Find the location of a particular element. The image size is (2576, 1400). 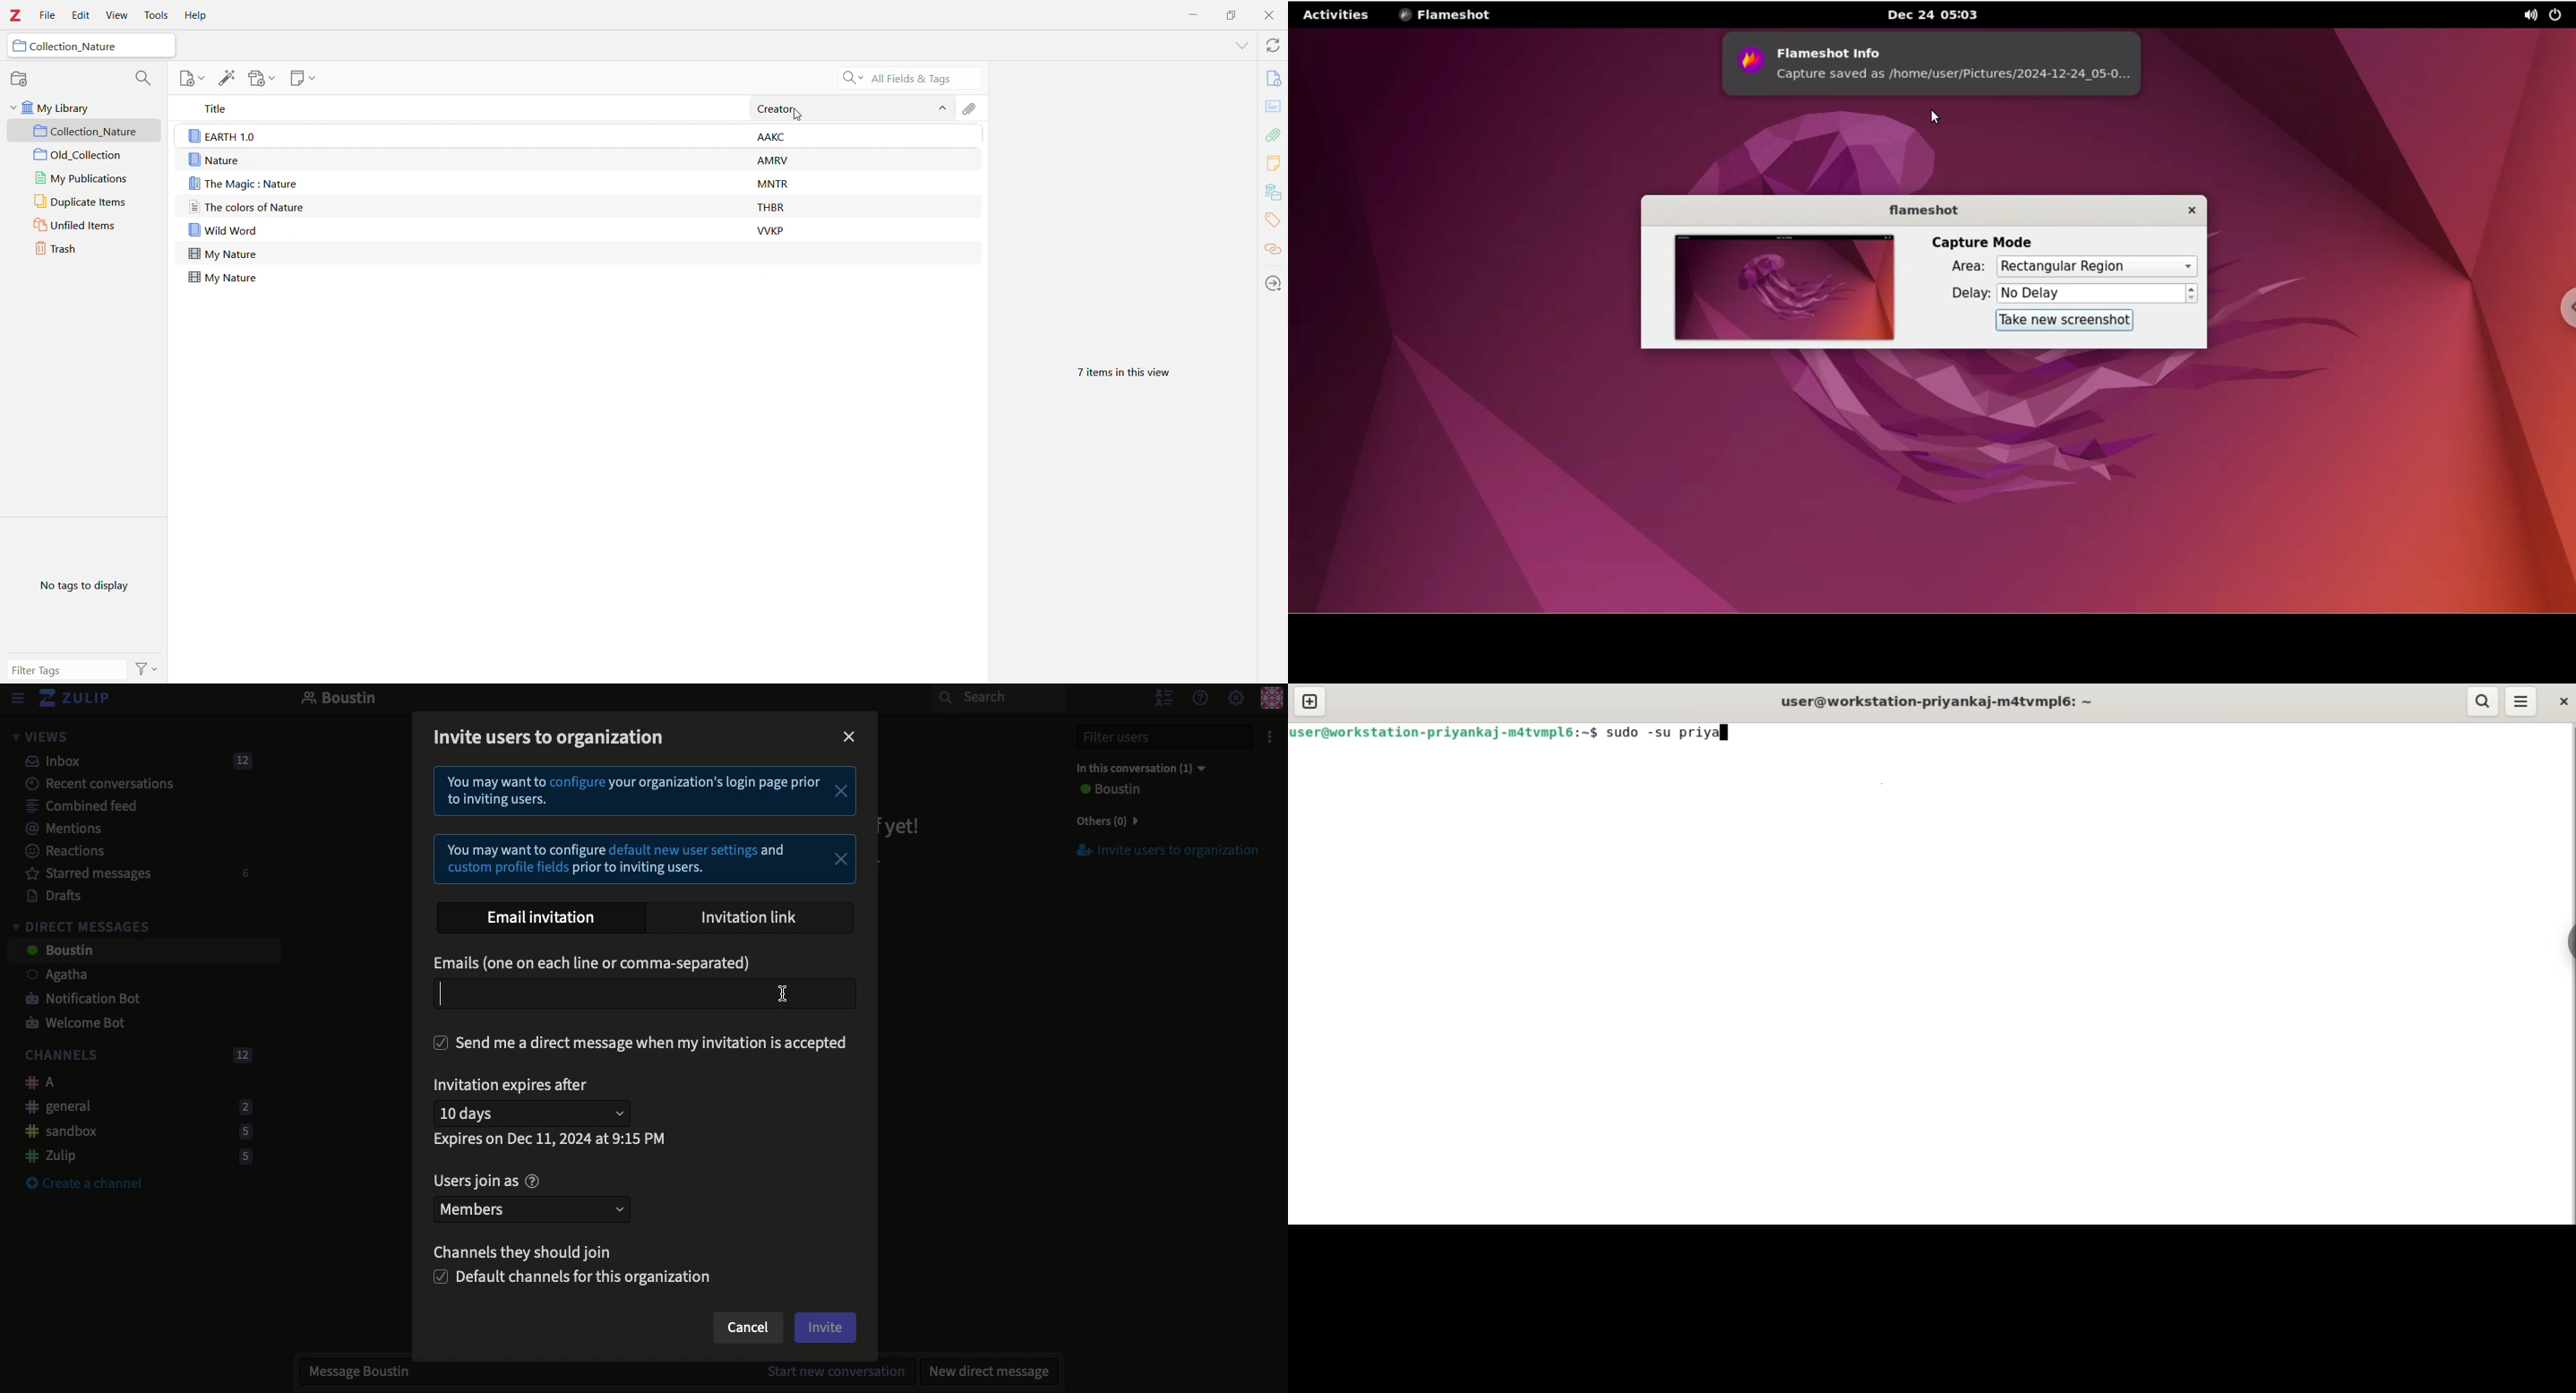

General  is located at coordinates (133, 1105).